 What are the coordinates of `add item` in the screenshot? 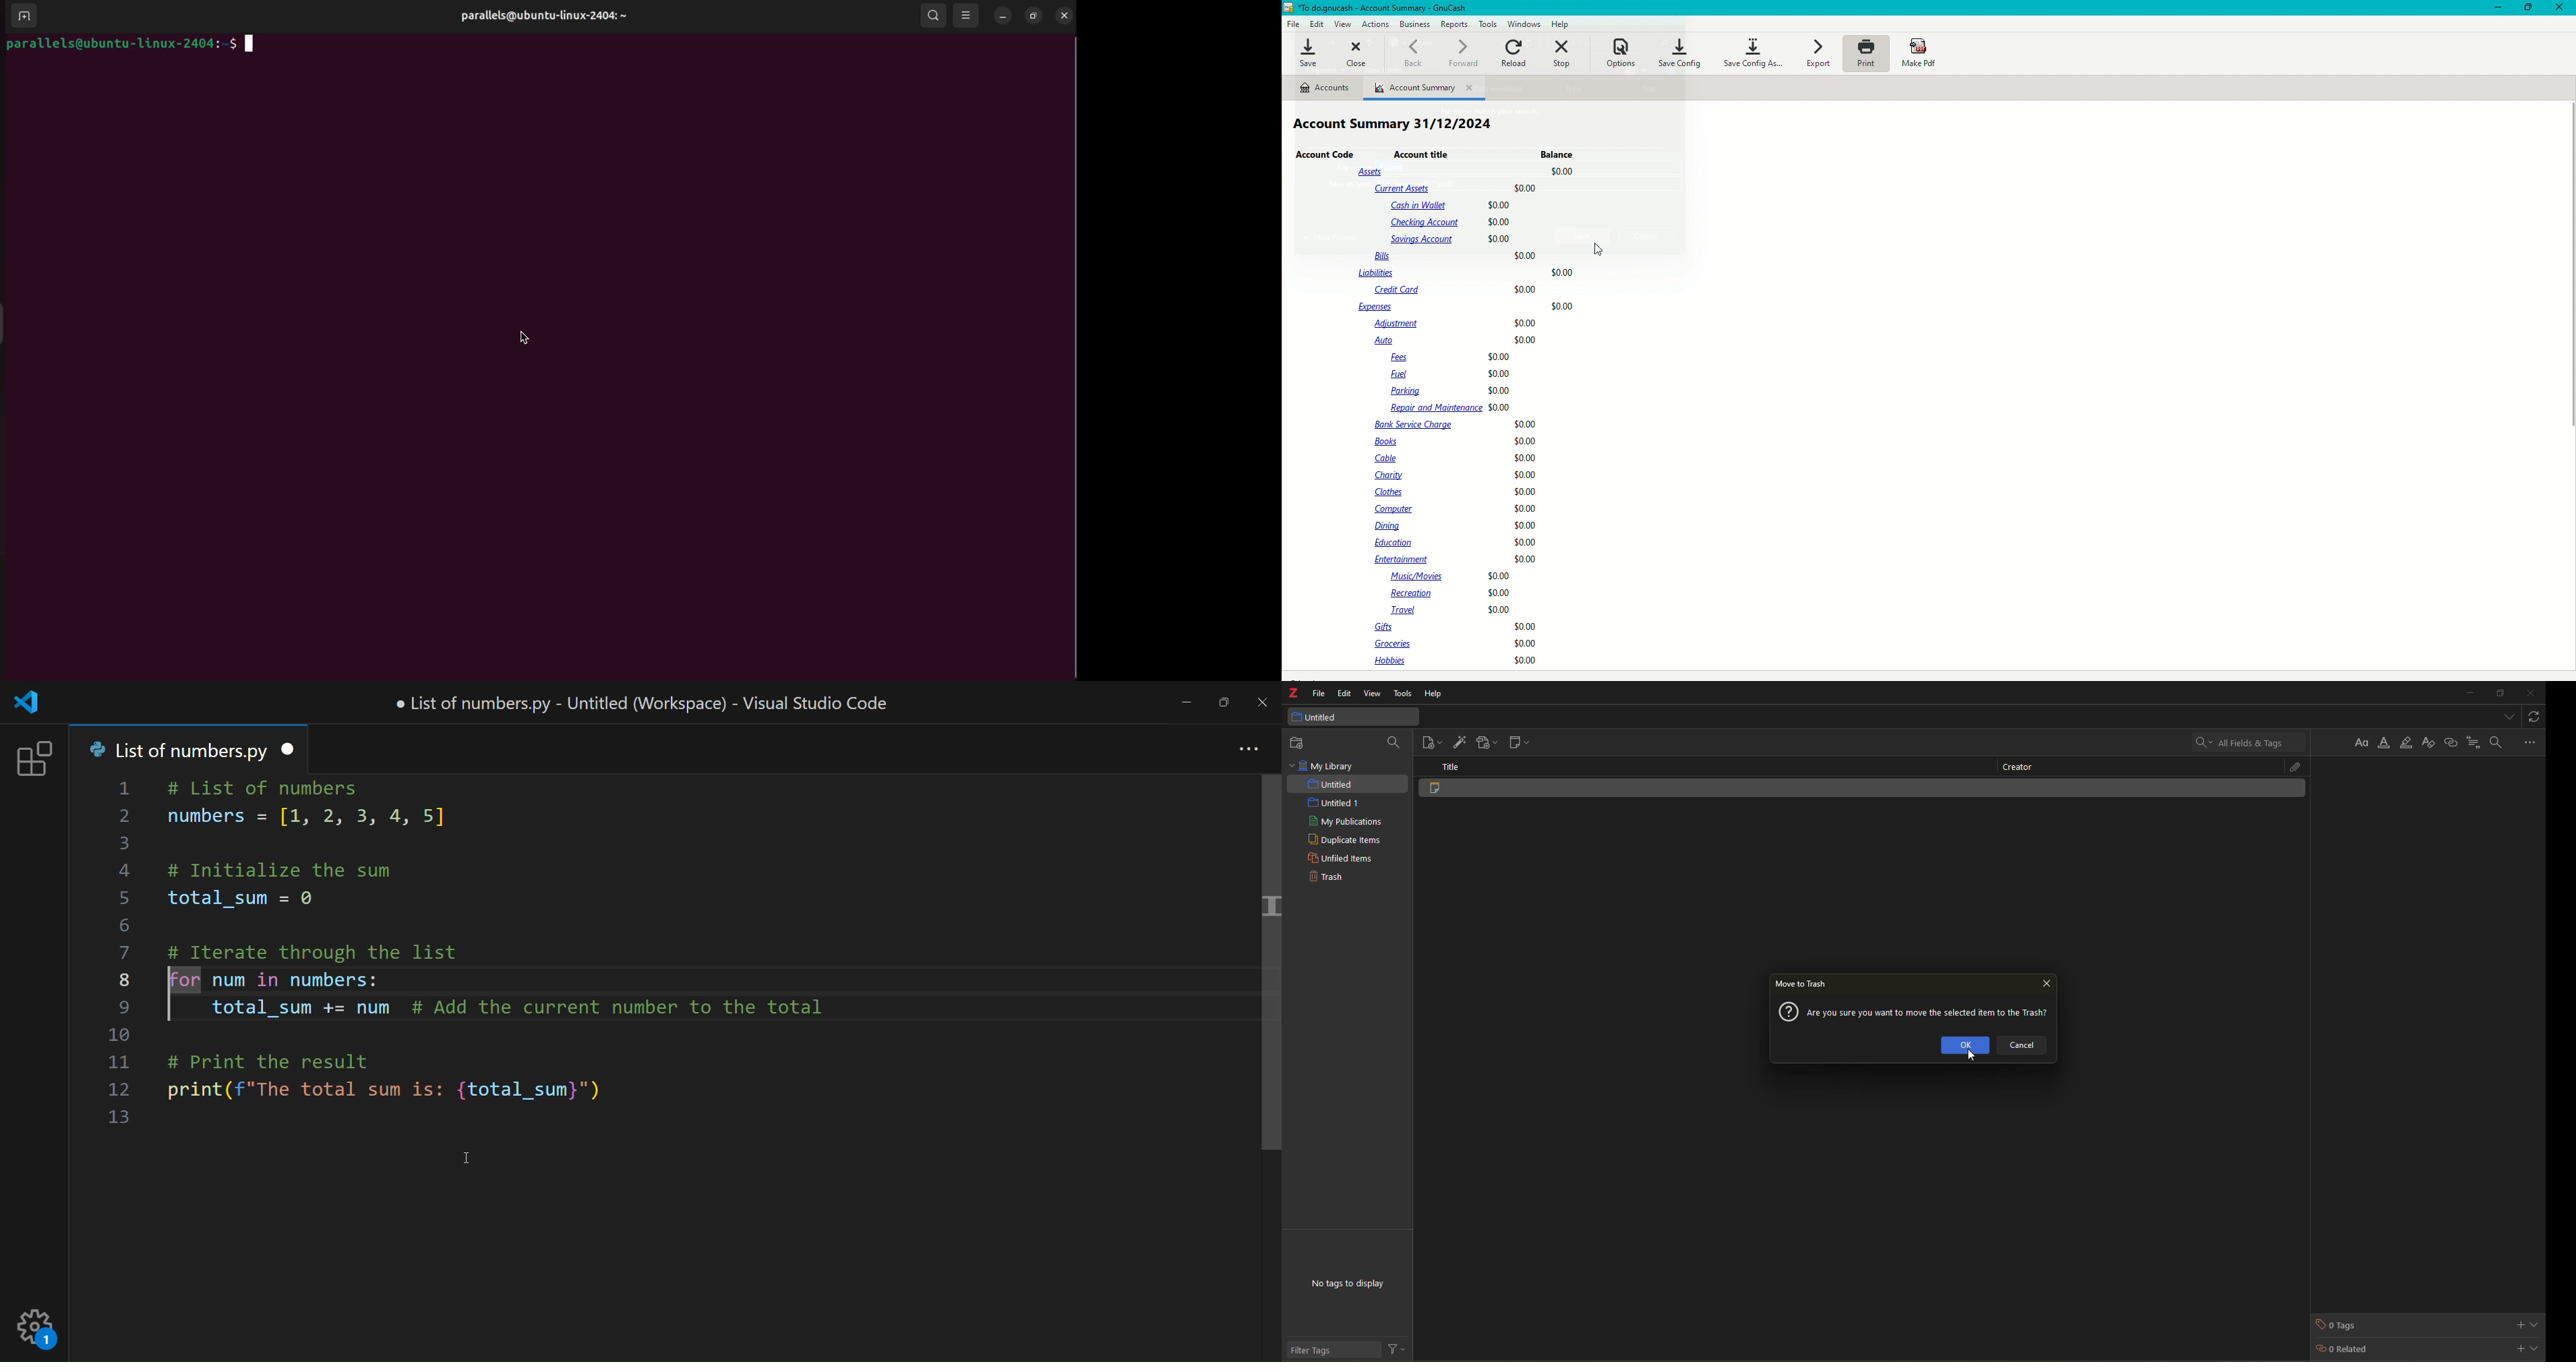 It's located at (1459, 742).